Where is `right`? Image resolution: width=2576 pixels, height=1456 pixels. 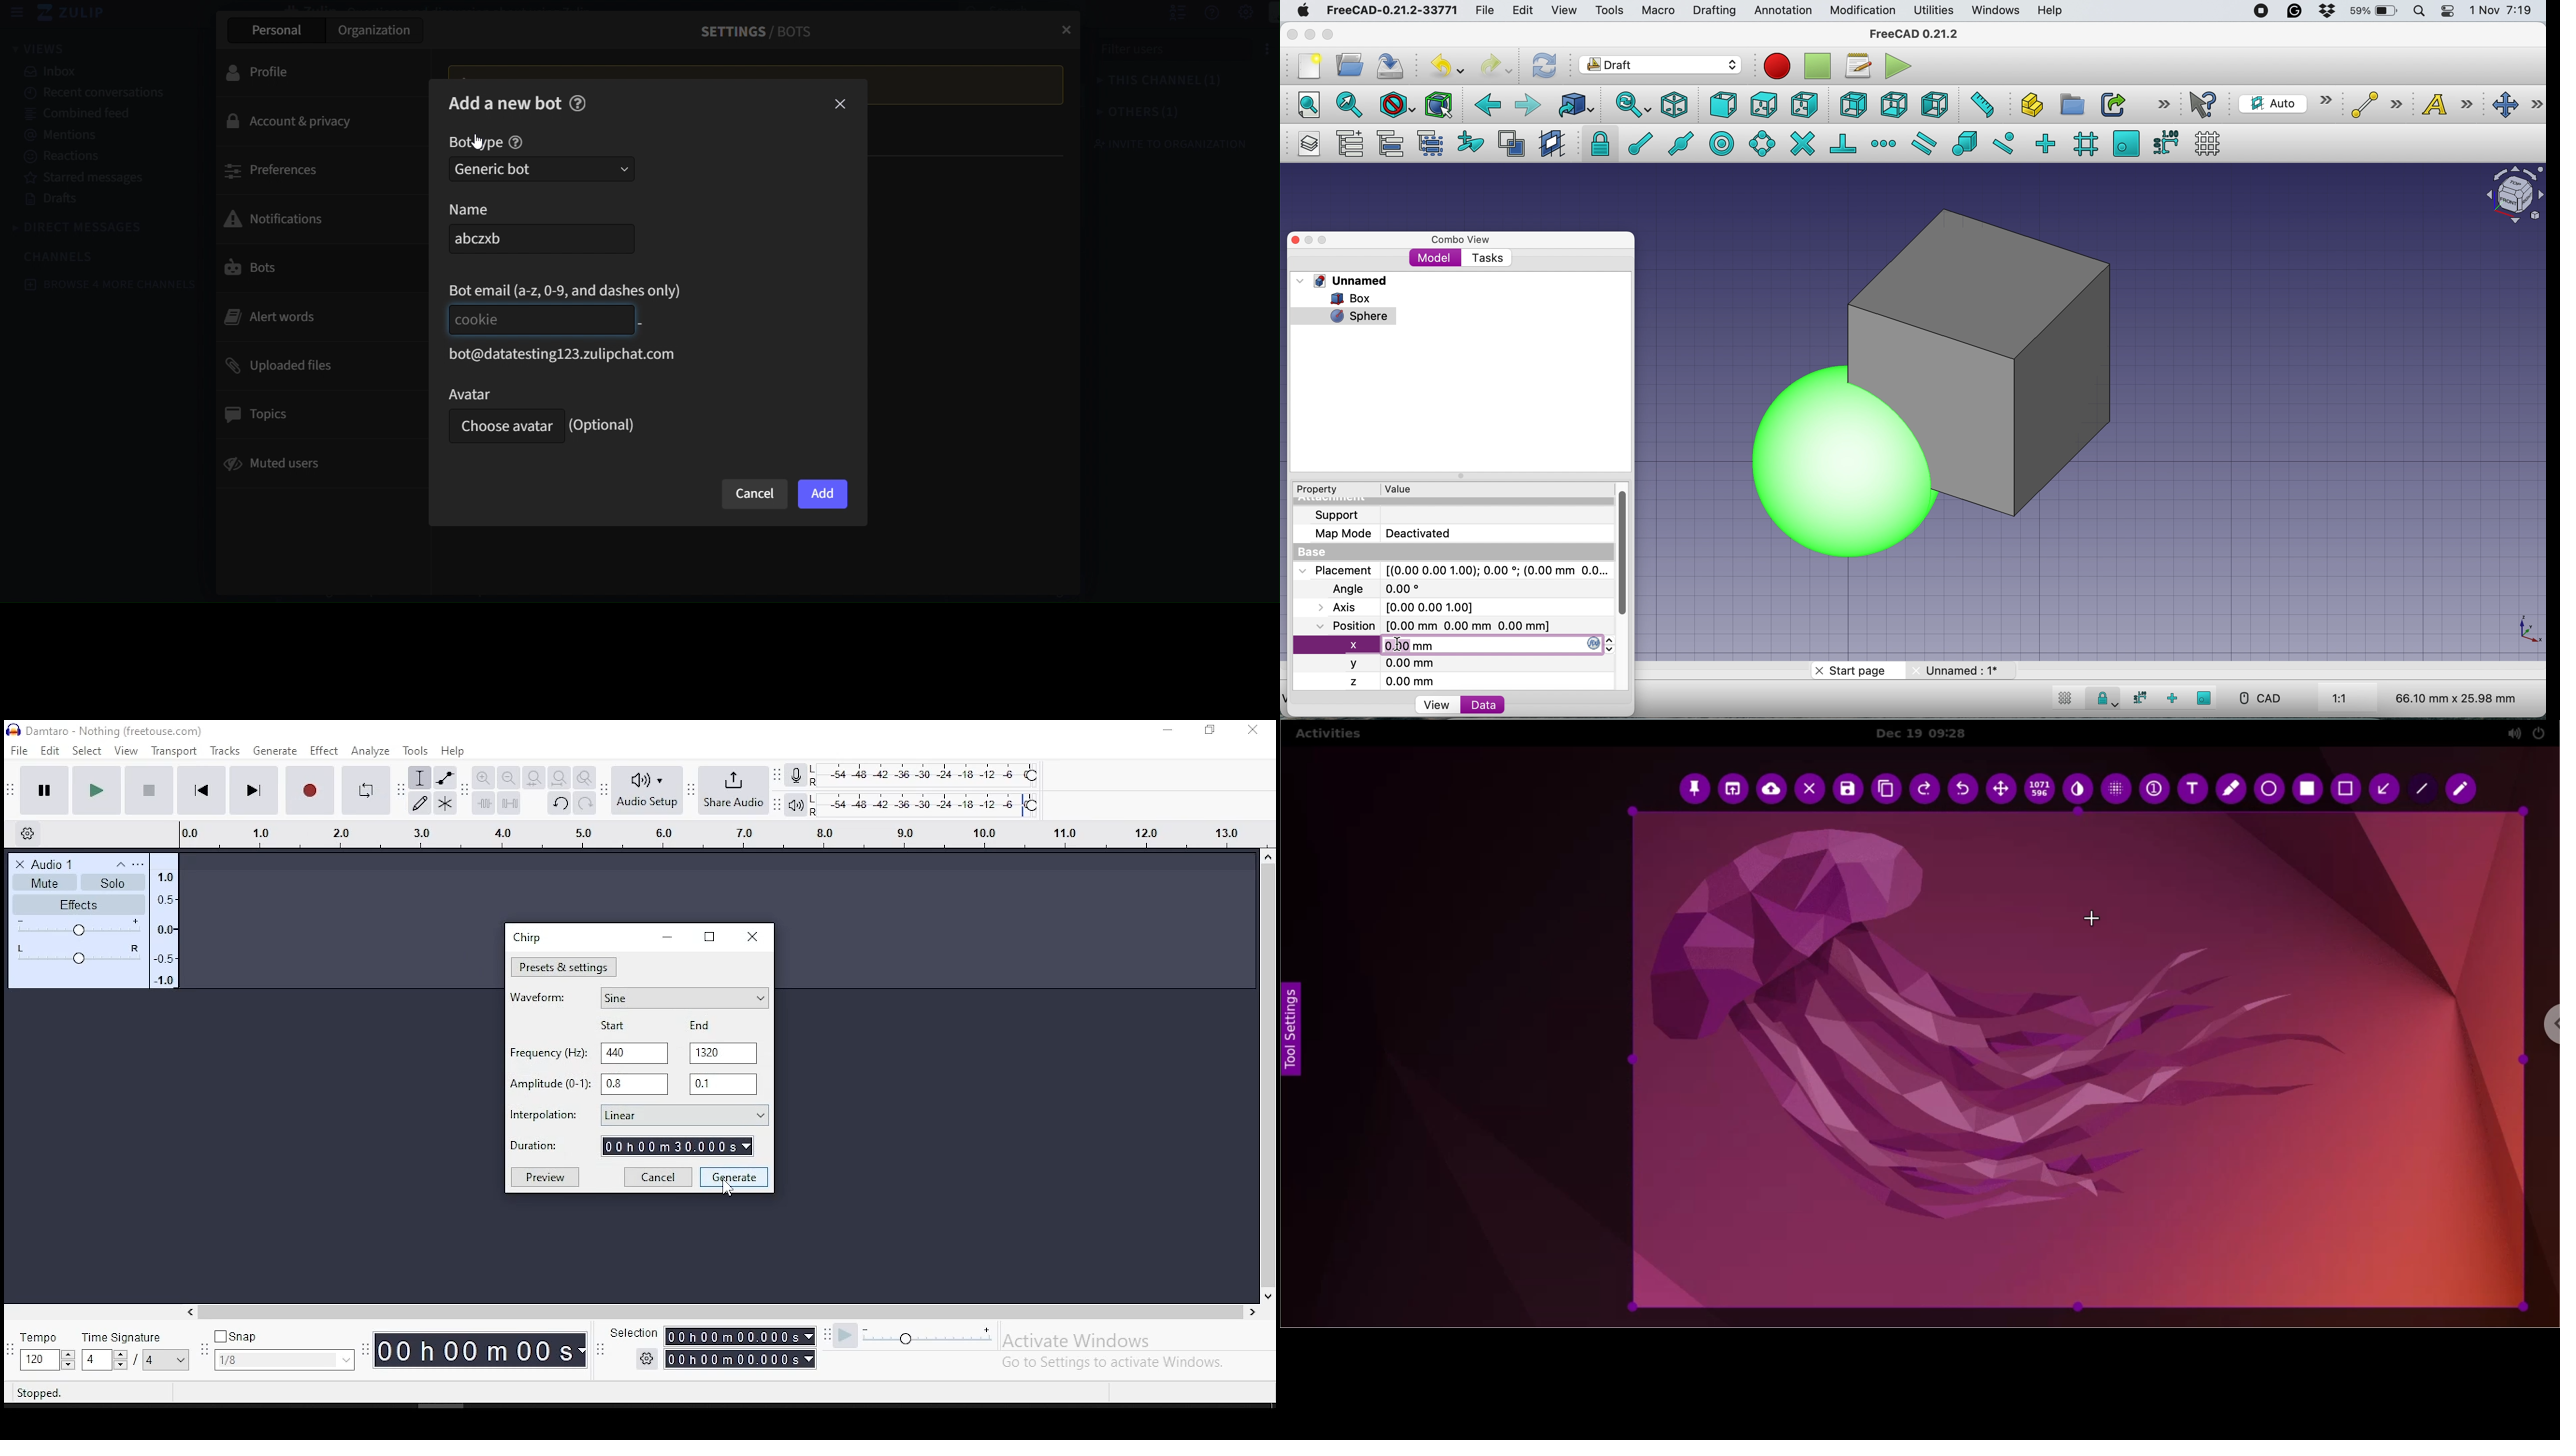
right is located at coordinates (1805, 104).